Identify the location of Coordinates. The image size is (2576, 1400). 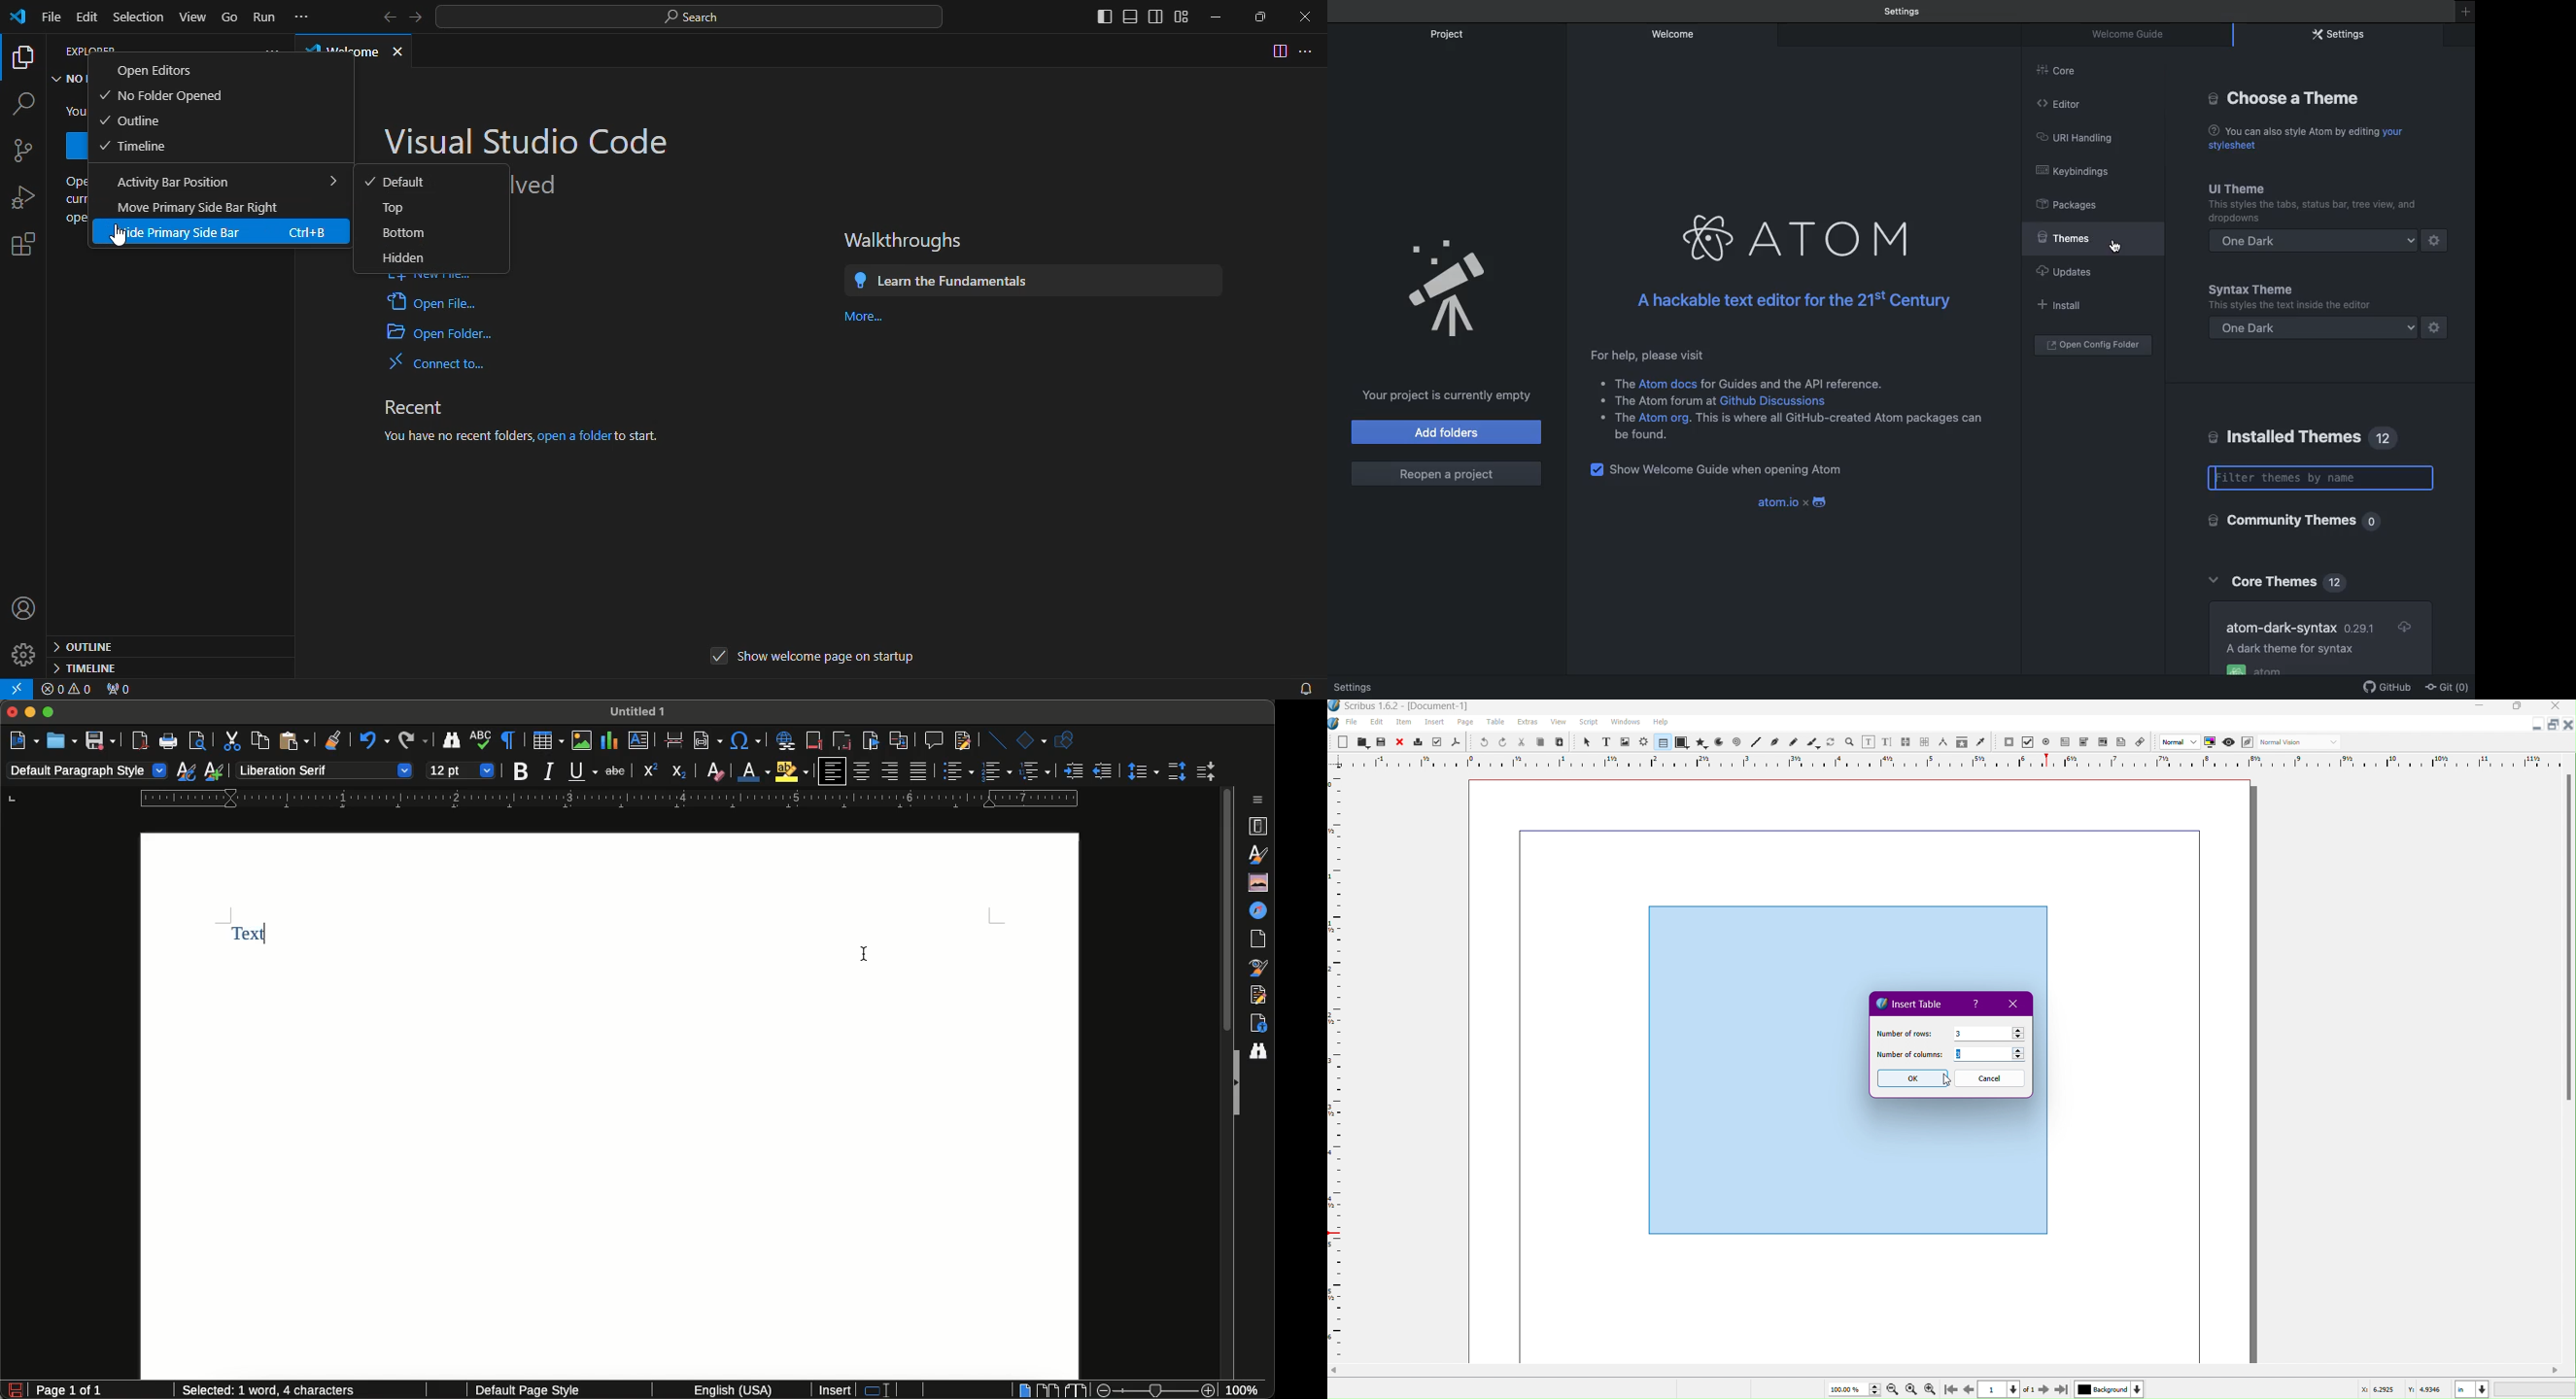
(2464, 1388).